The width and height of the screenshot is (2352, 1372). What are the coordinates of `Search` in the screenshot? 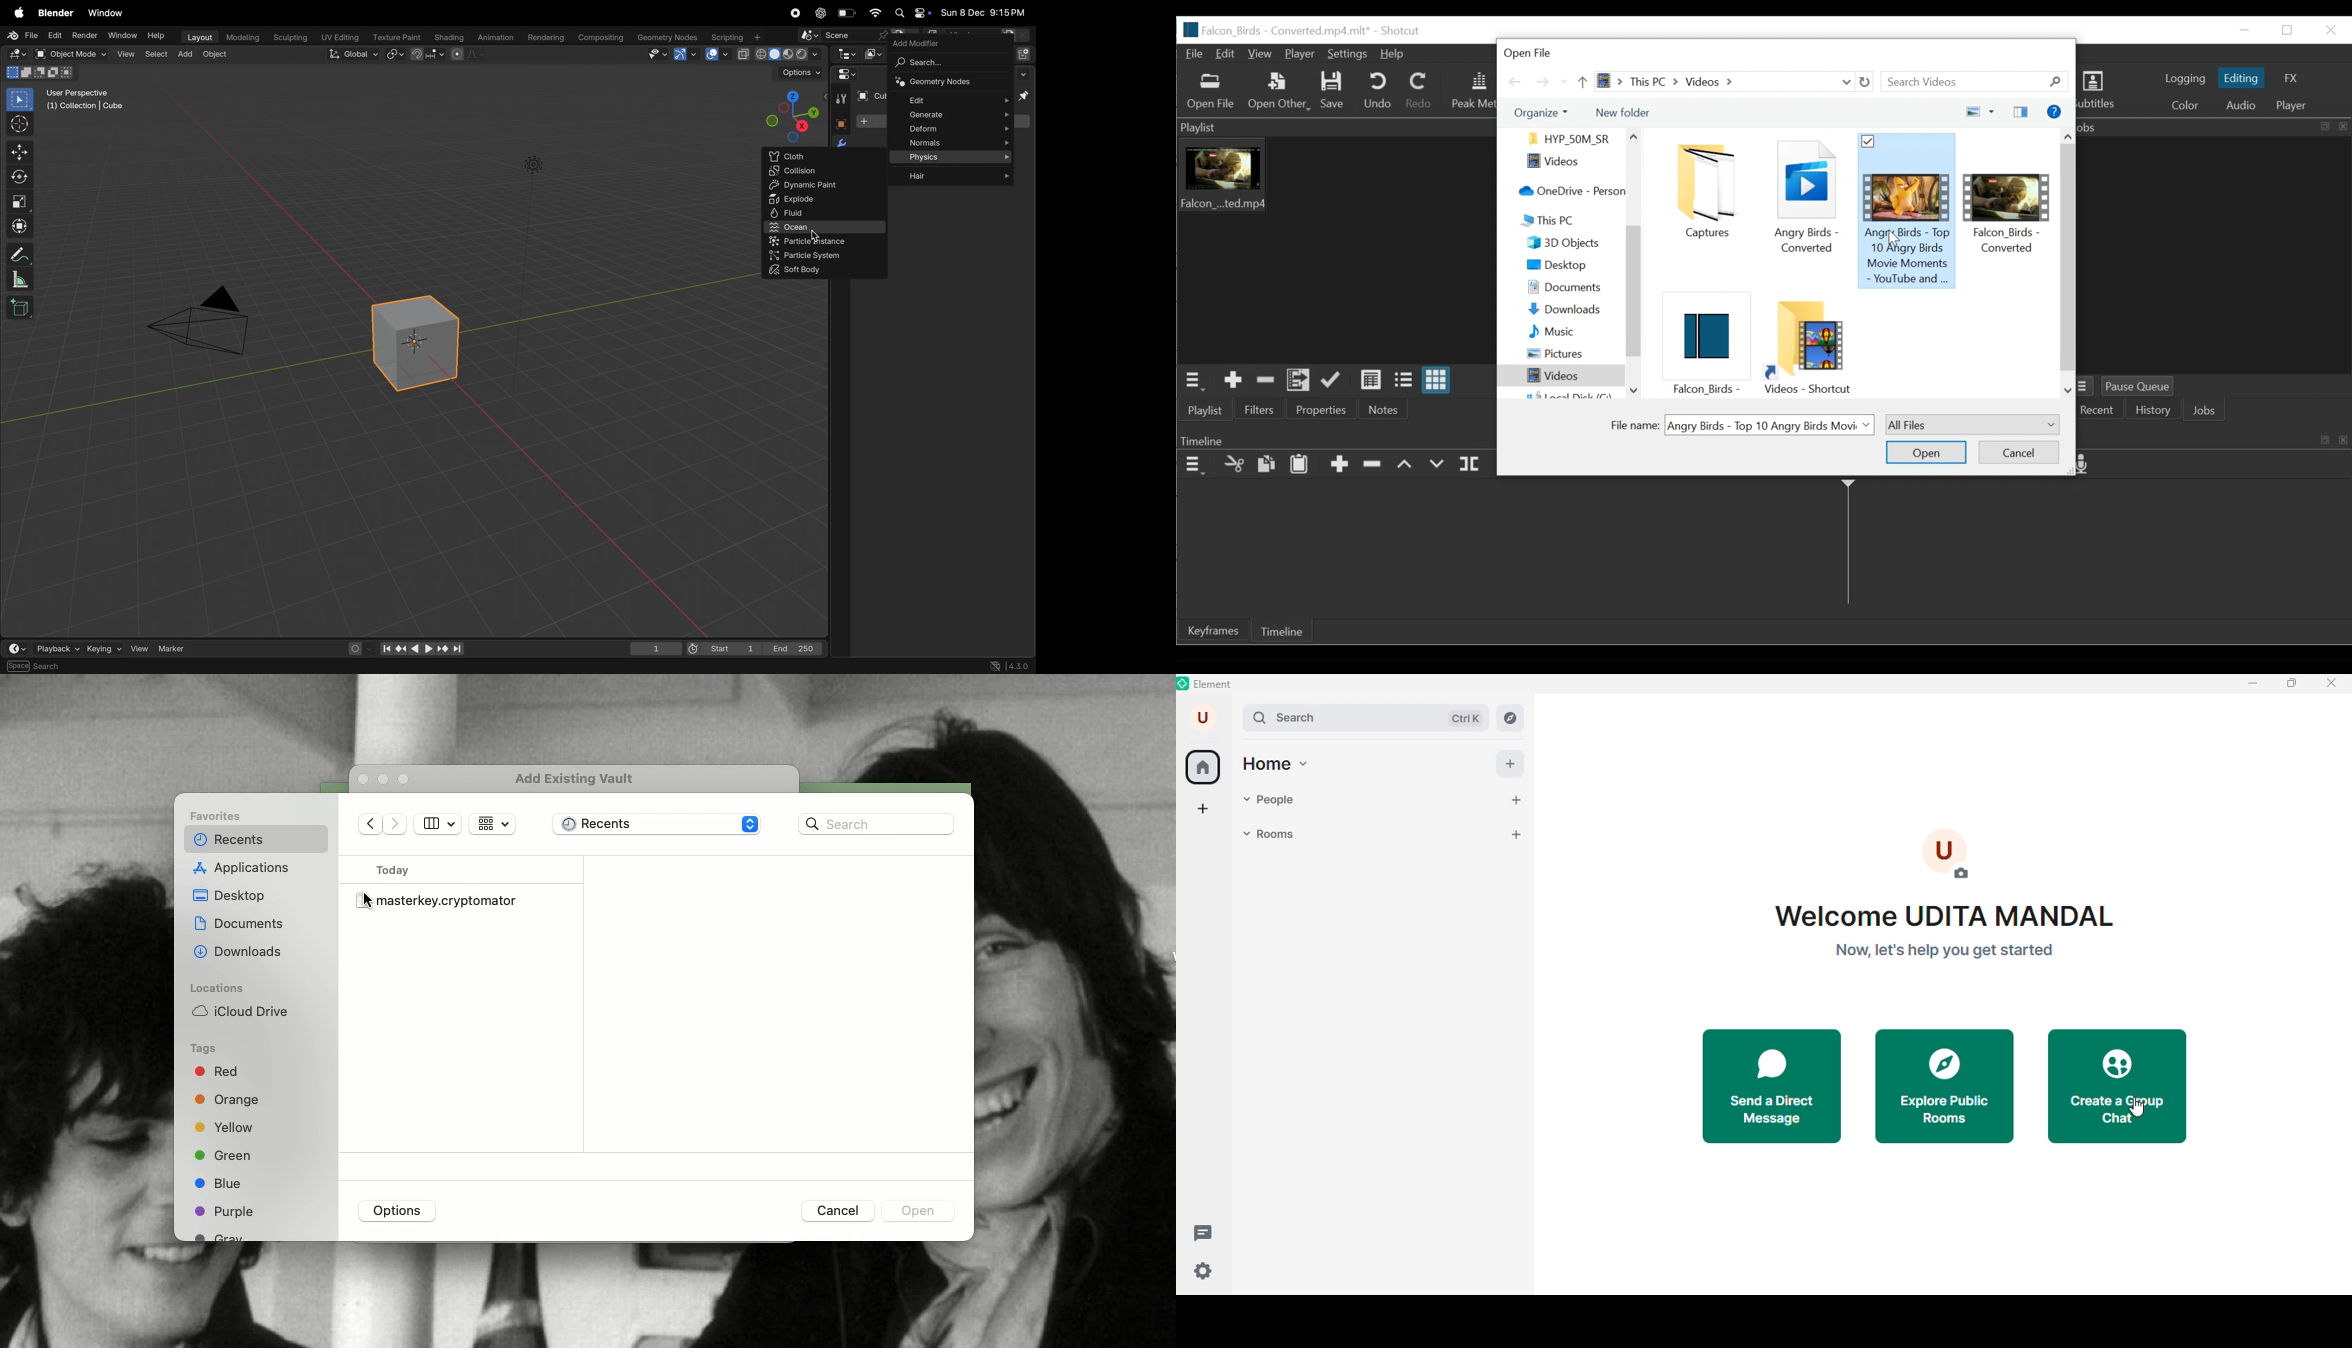 It's located at (876, 824).